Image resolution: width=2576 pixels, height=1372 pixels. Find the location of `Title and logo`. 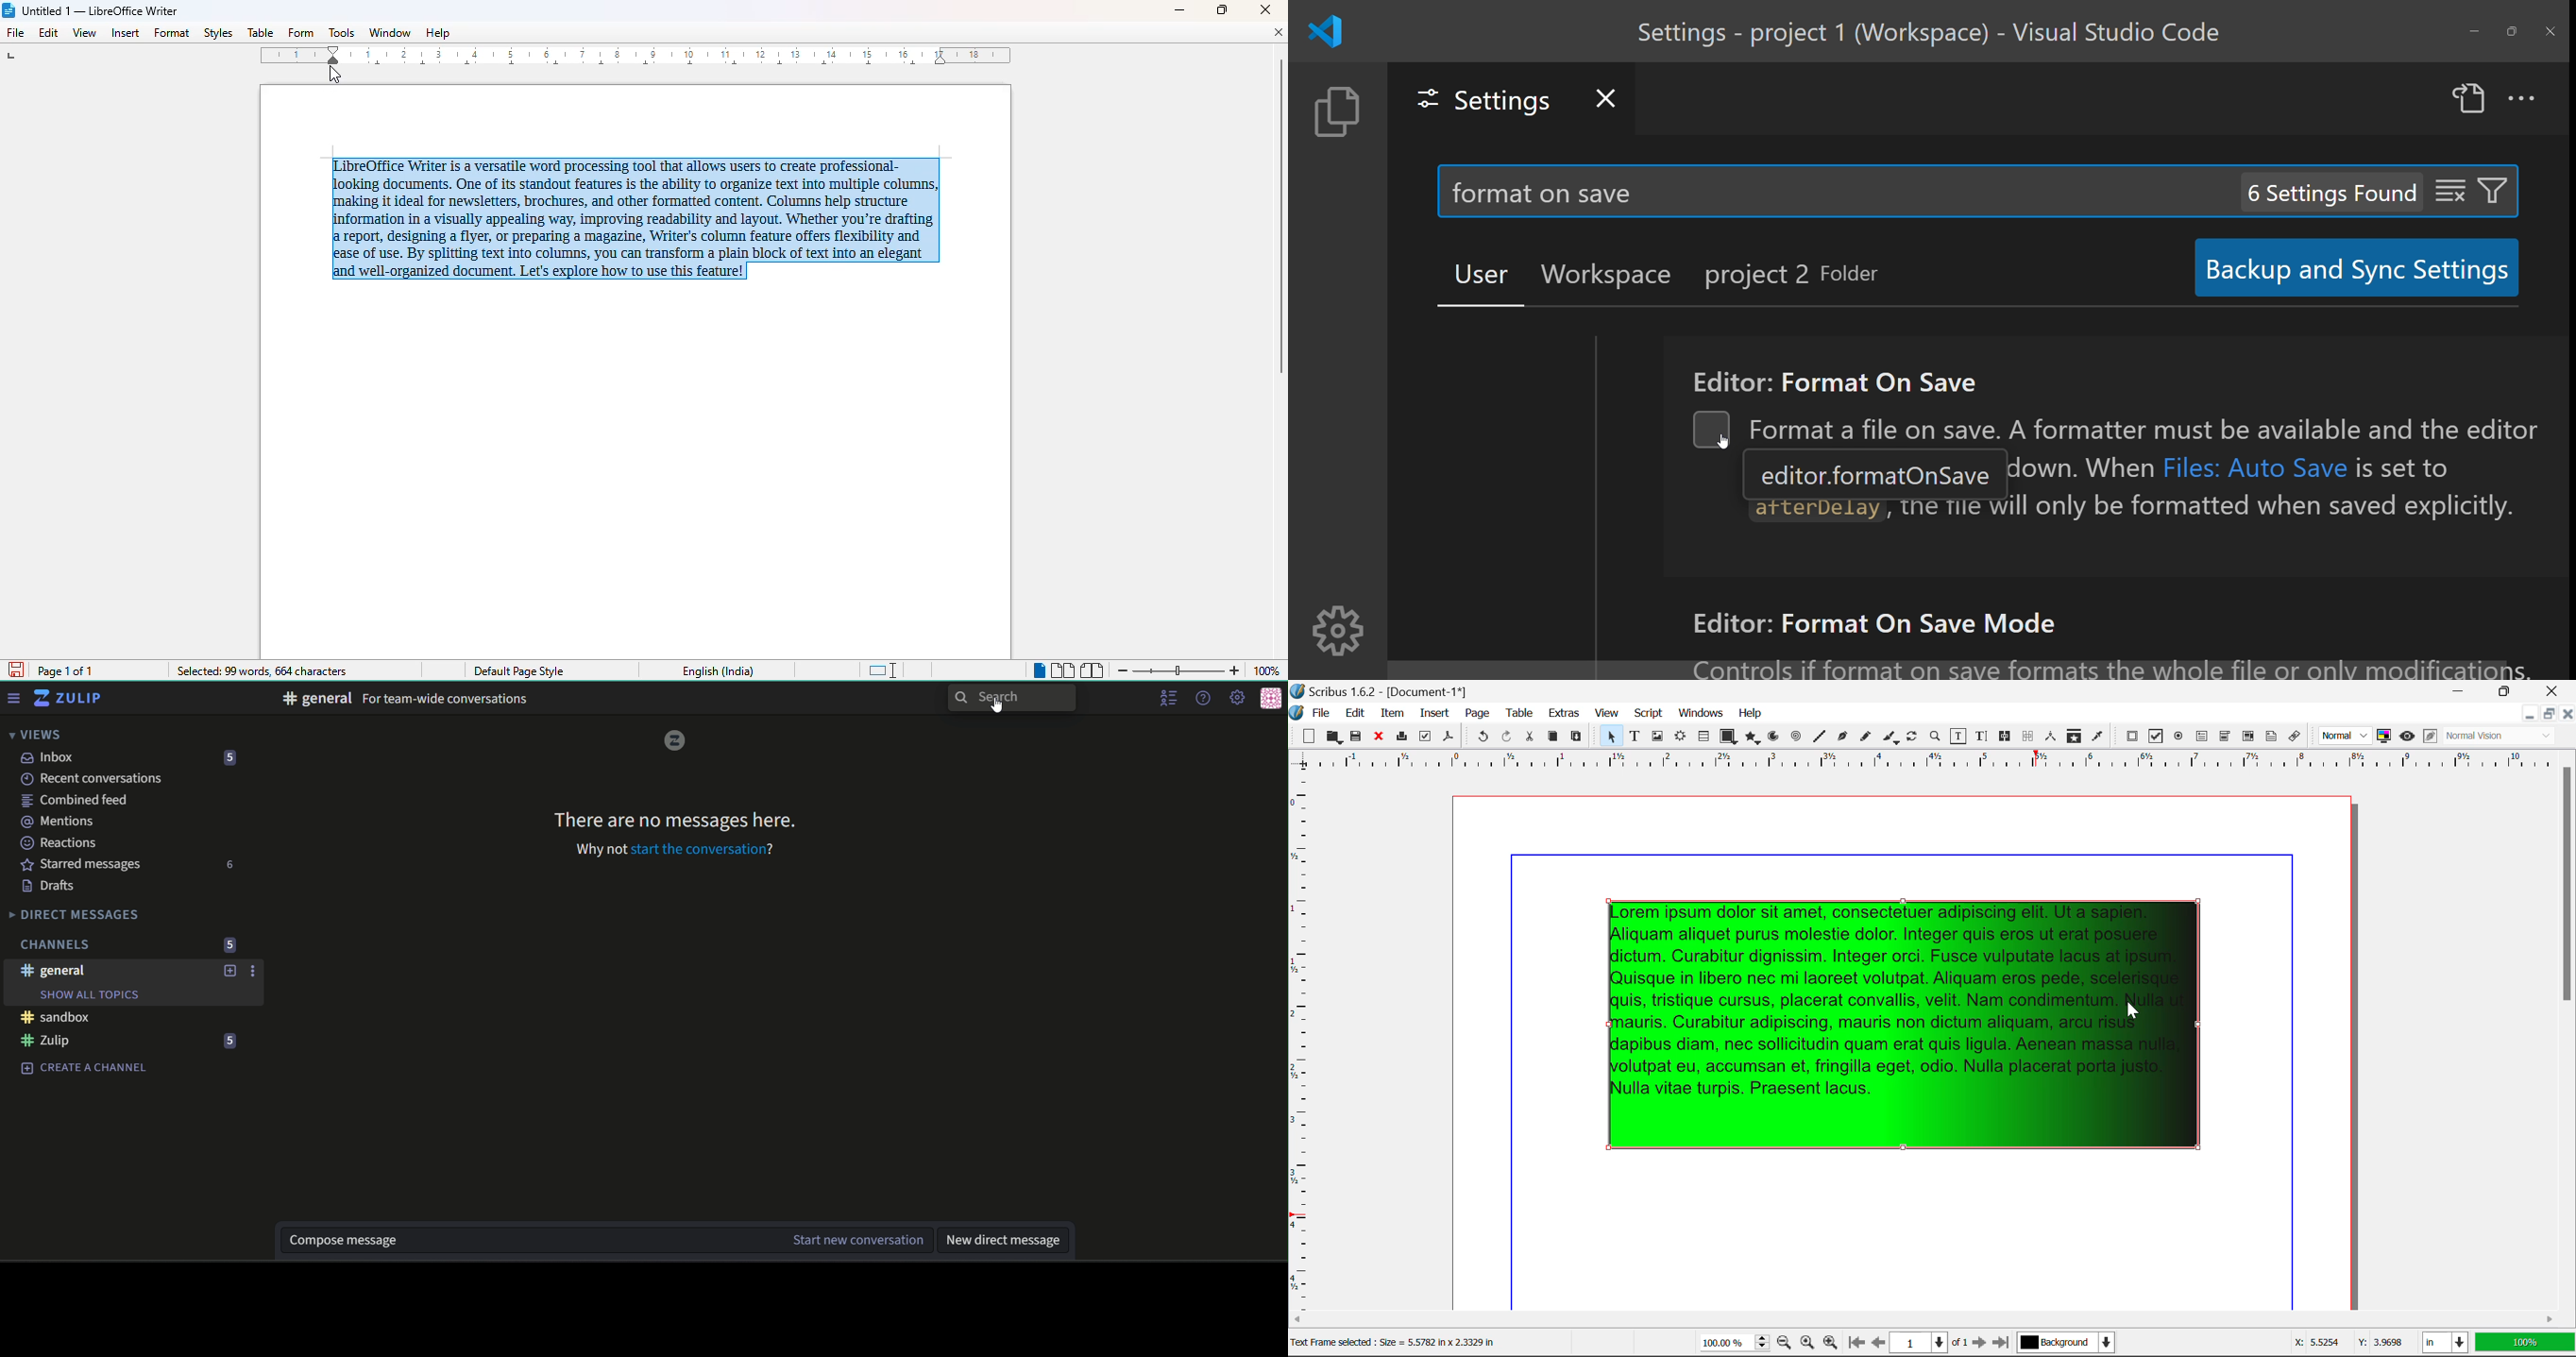

Title and logo is located at coordinates (71, 700).